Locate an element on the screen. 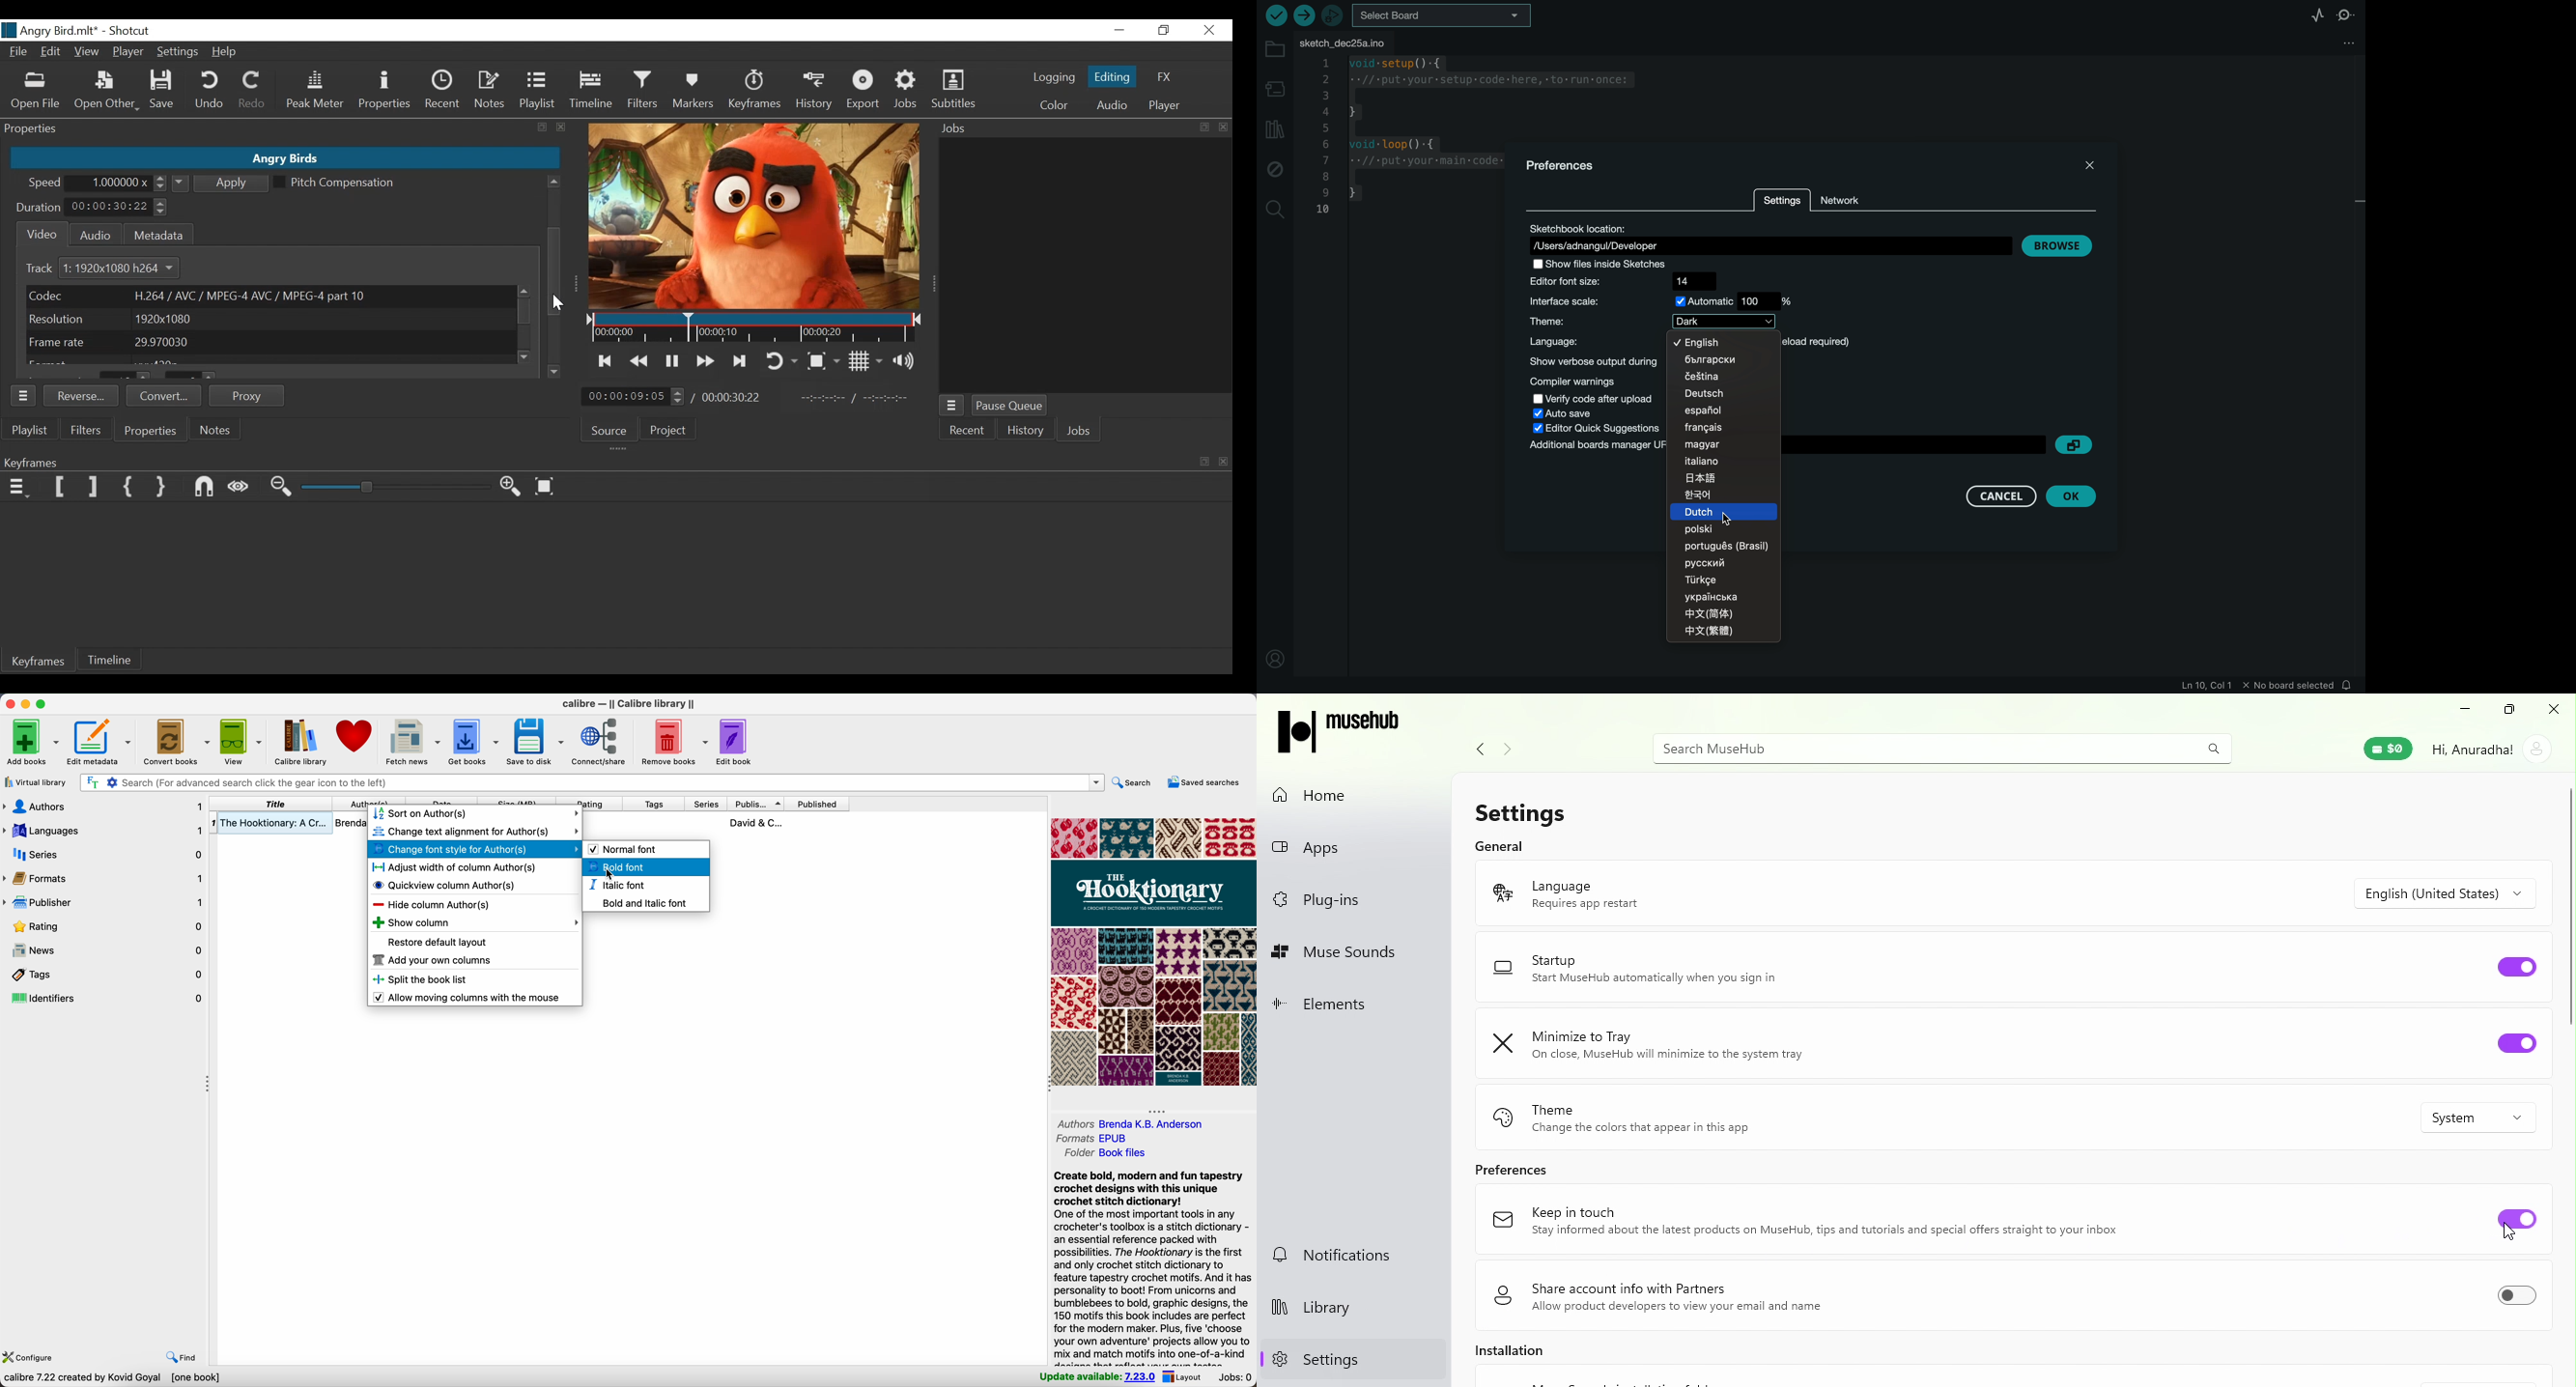  Zoom keyframe to fit is located at coordinates (546, 486).